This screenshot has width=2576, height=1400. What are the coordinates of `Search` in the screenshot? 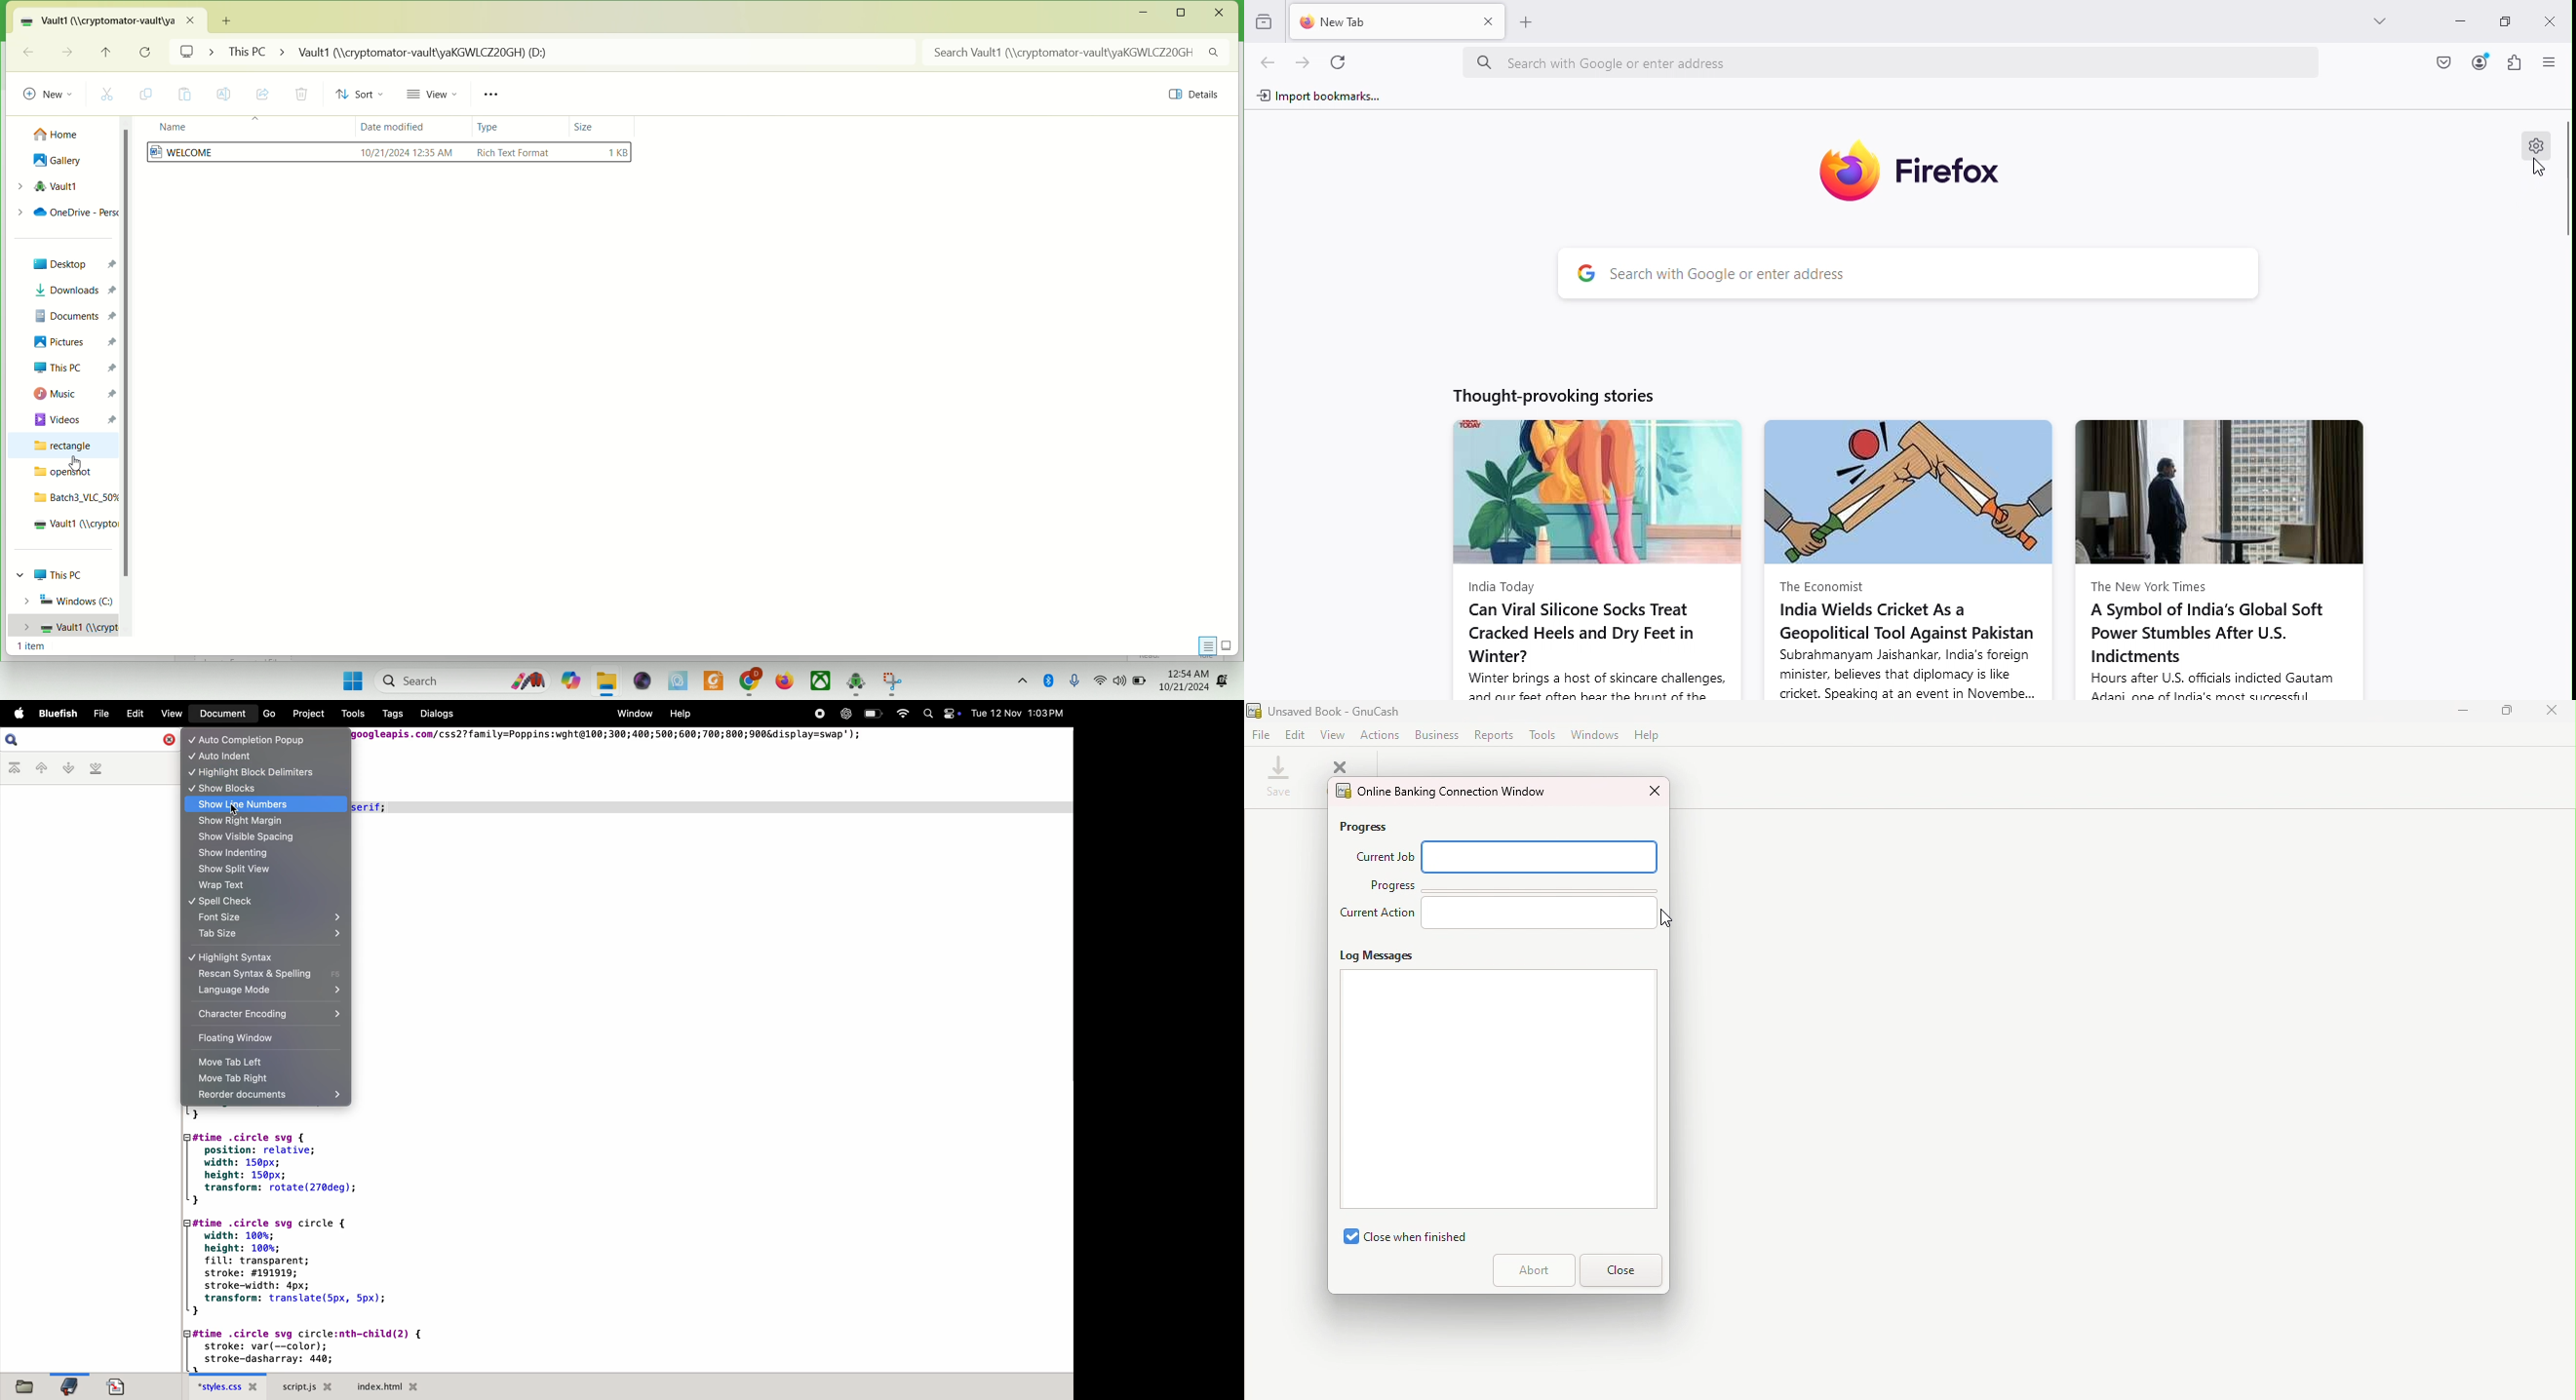 It's located at (14, 740).